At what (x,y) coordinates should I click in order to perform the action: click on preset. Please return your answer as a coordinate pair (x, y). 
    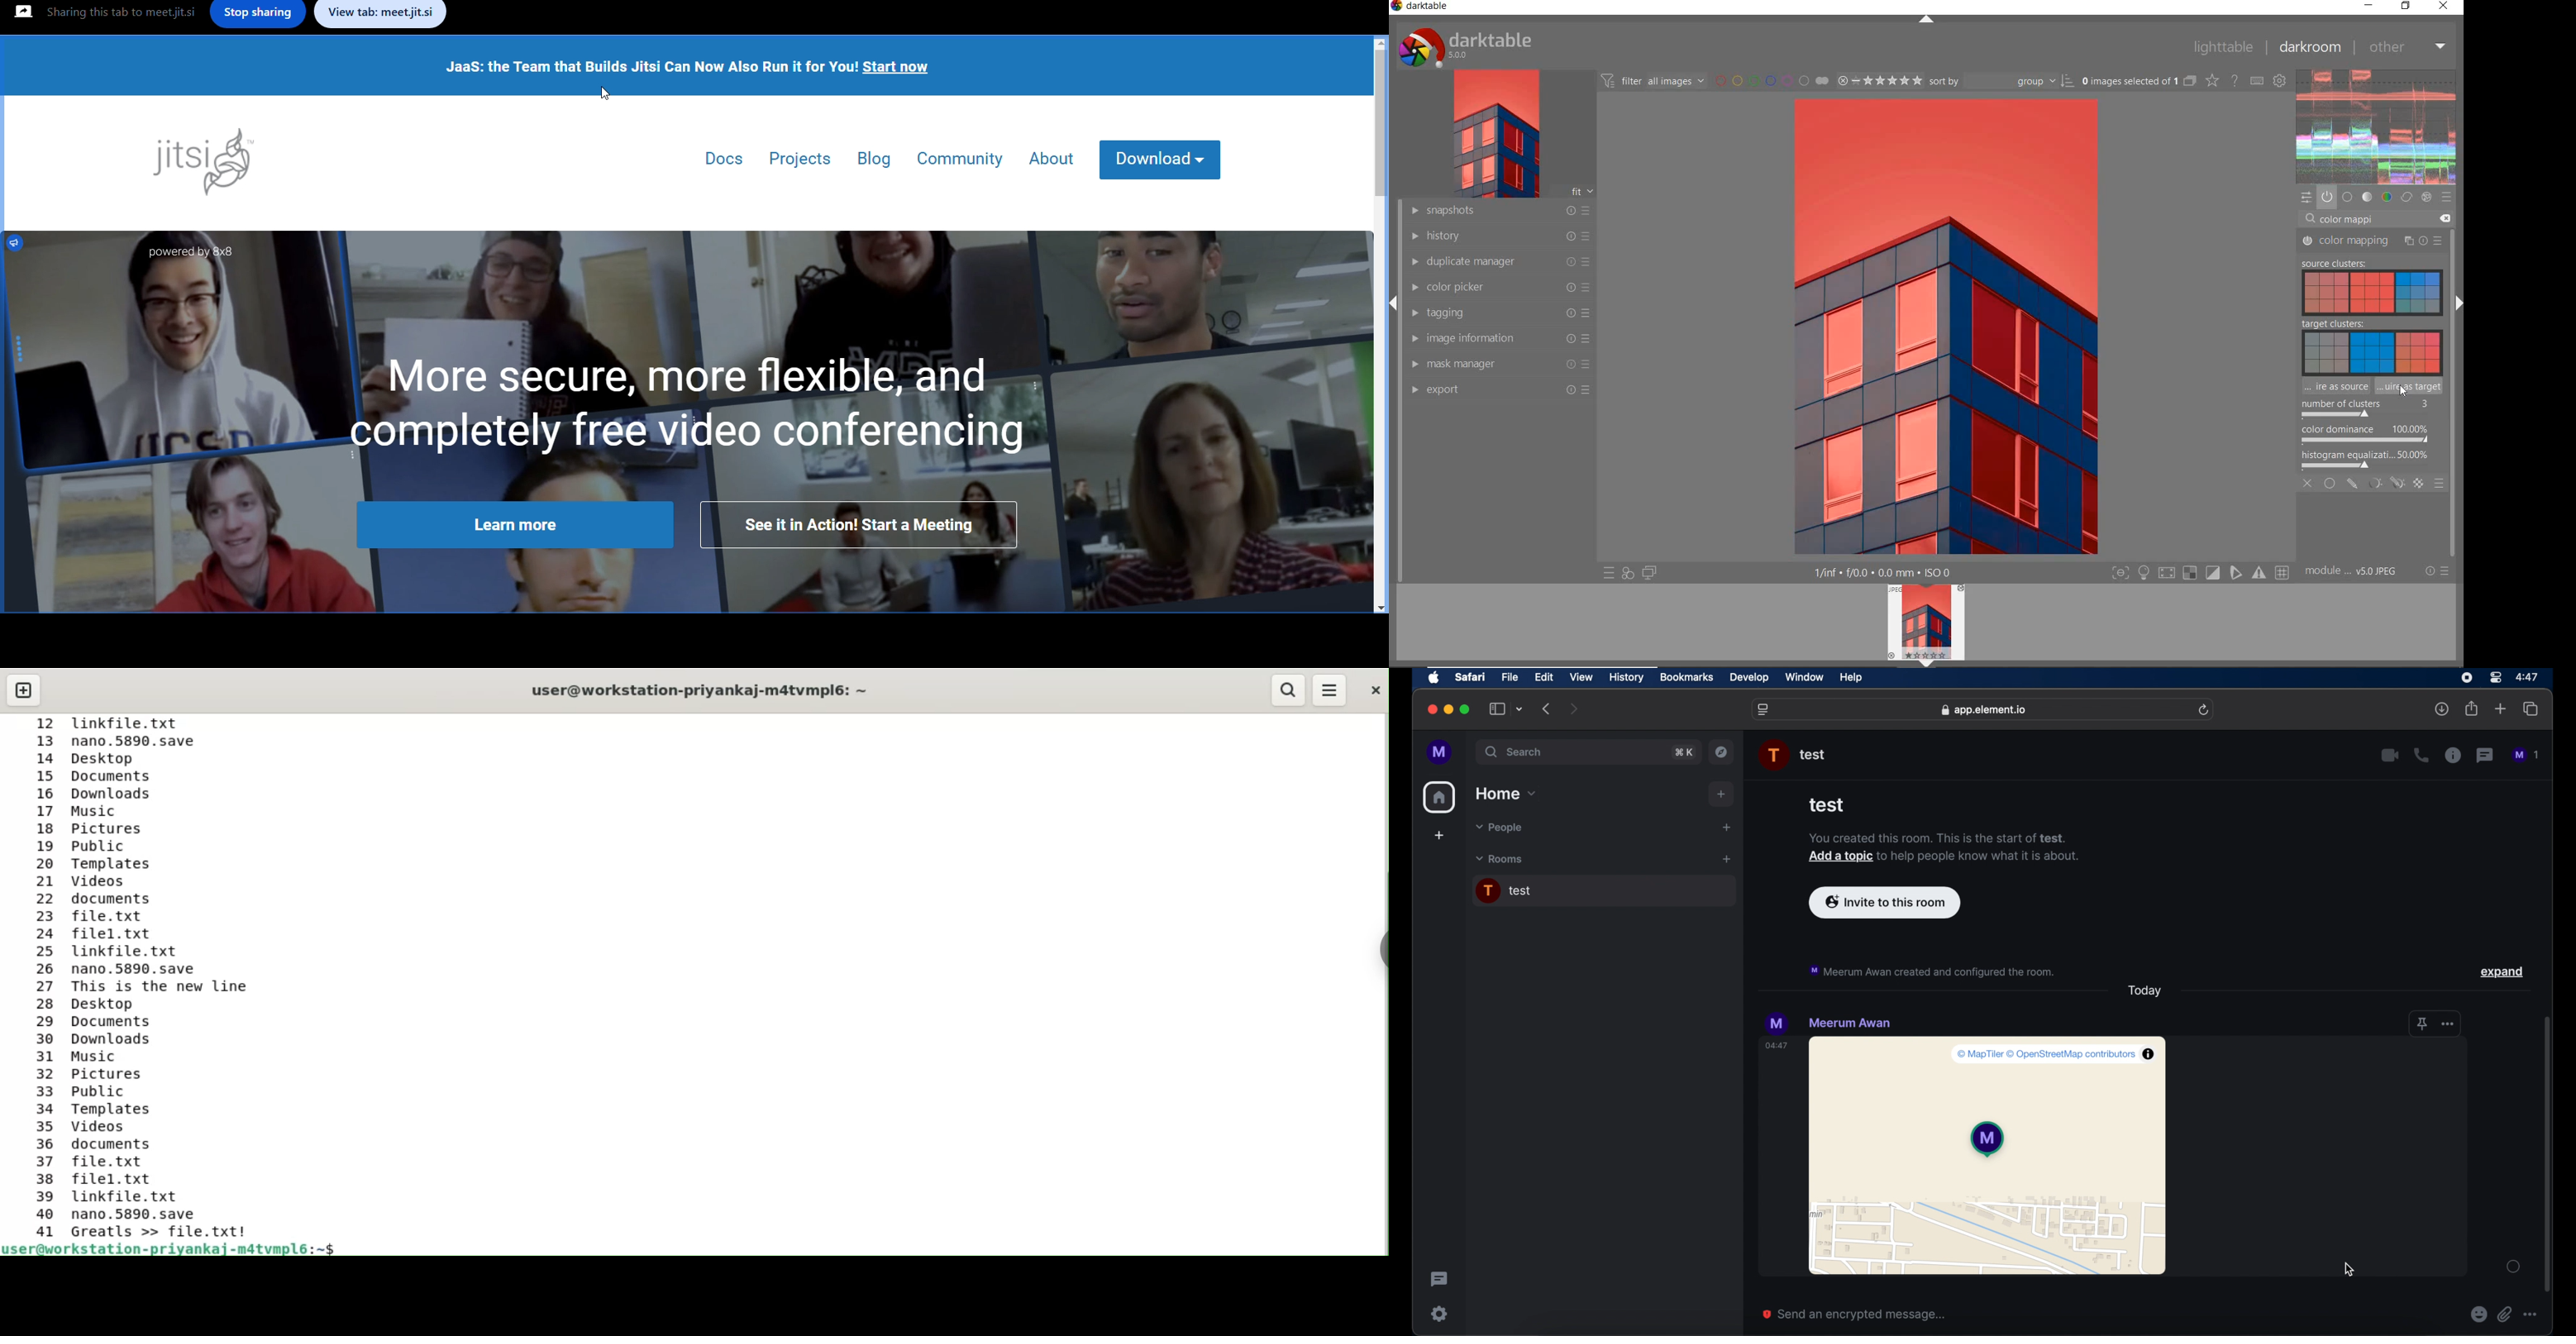
    Looking at the image, I should click on (2446, 198).